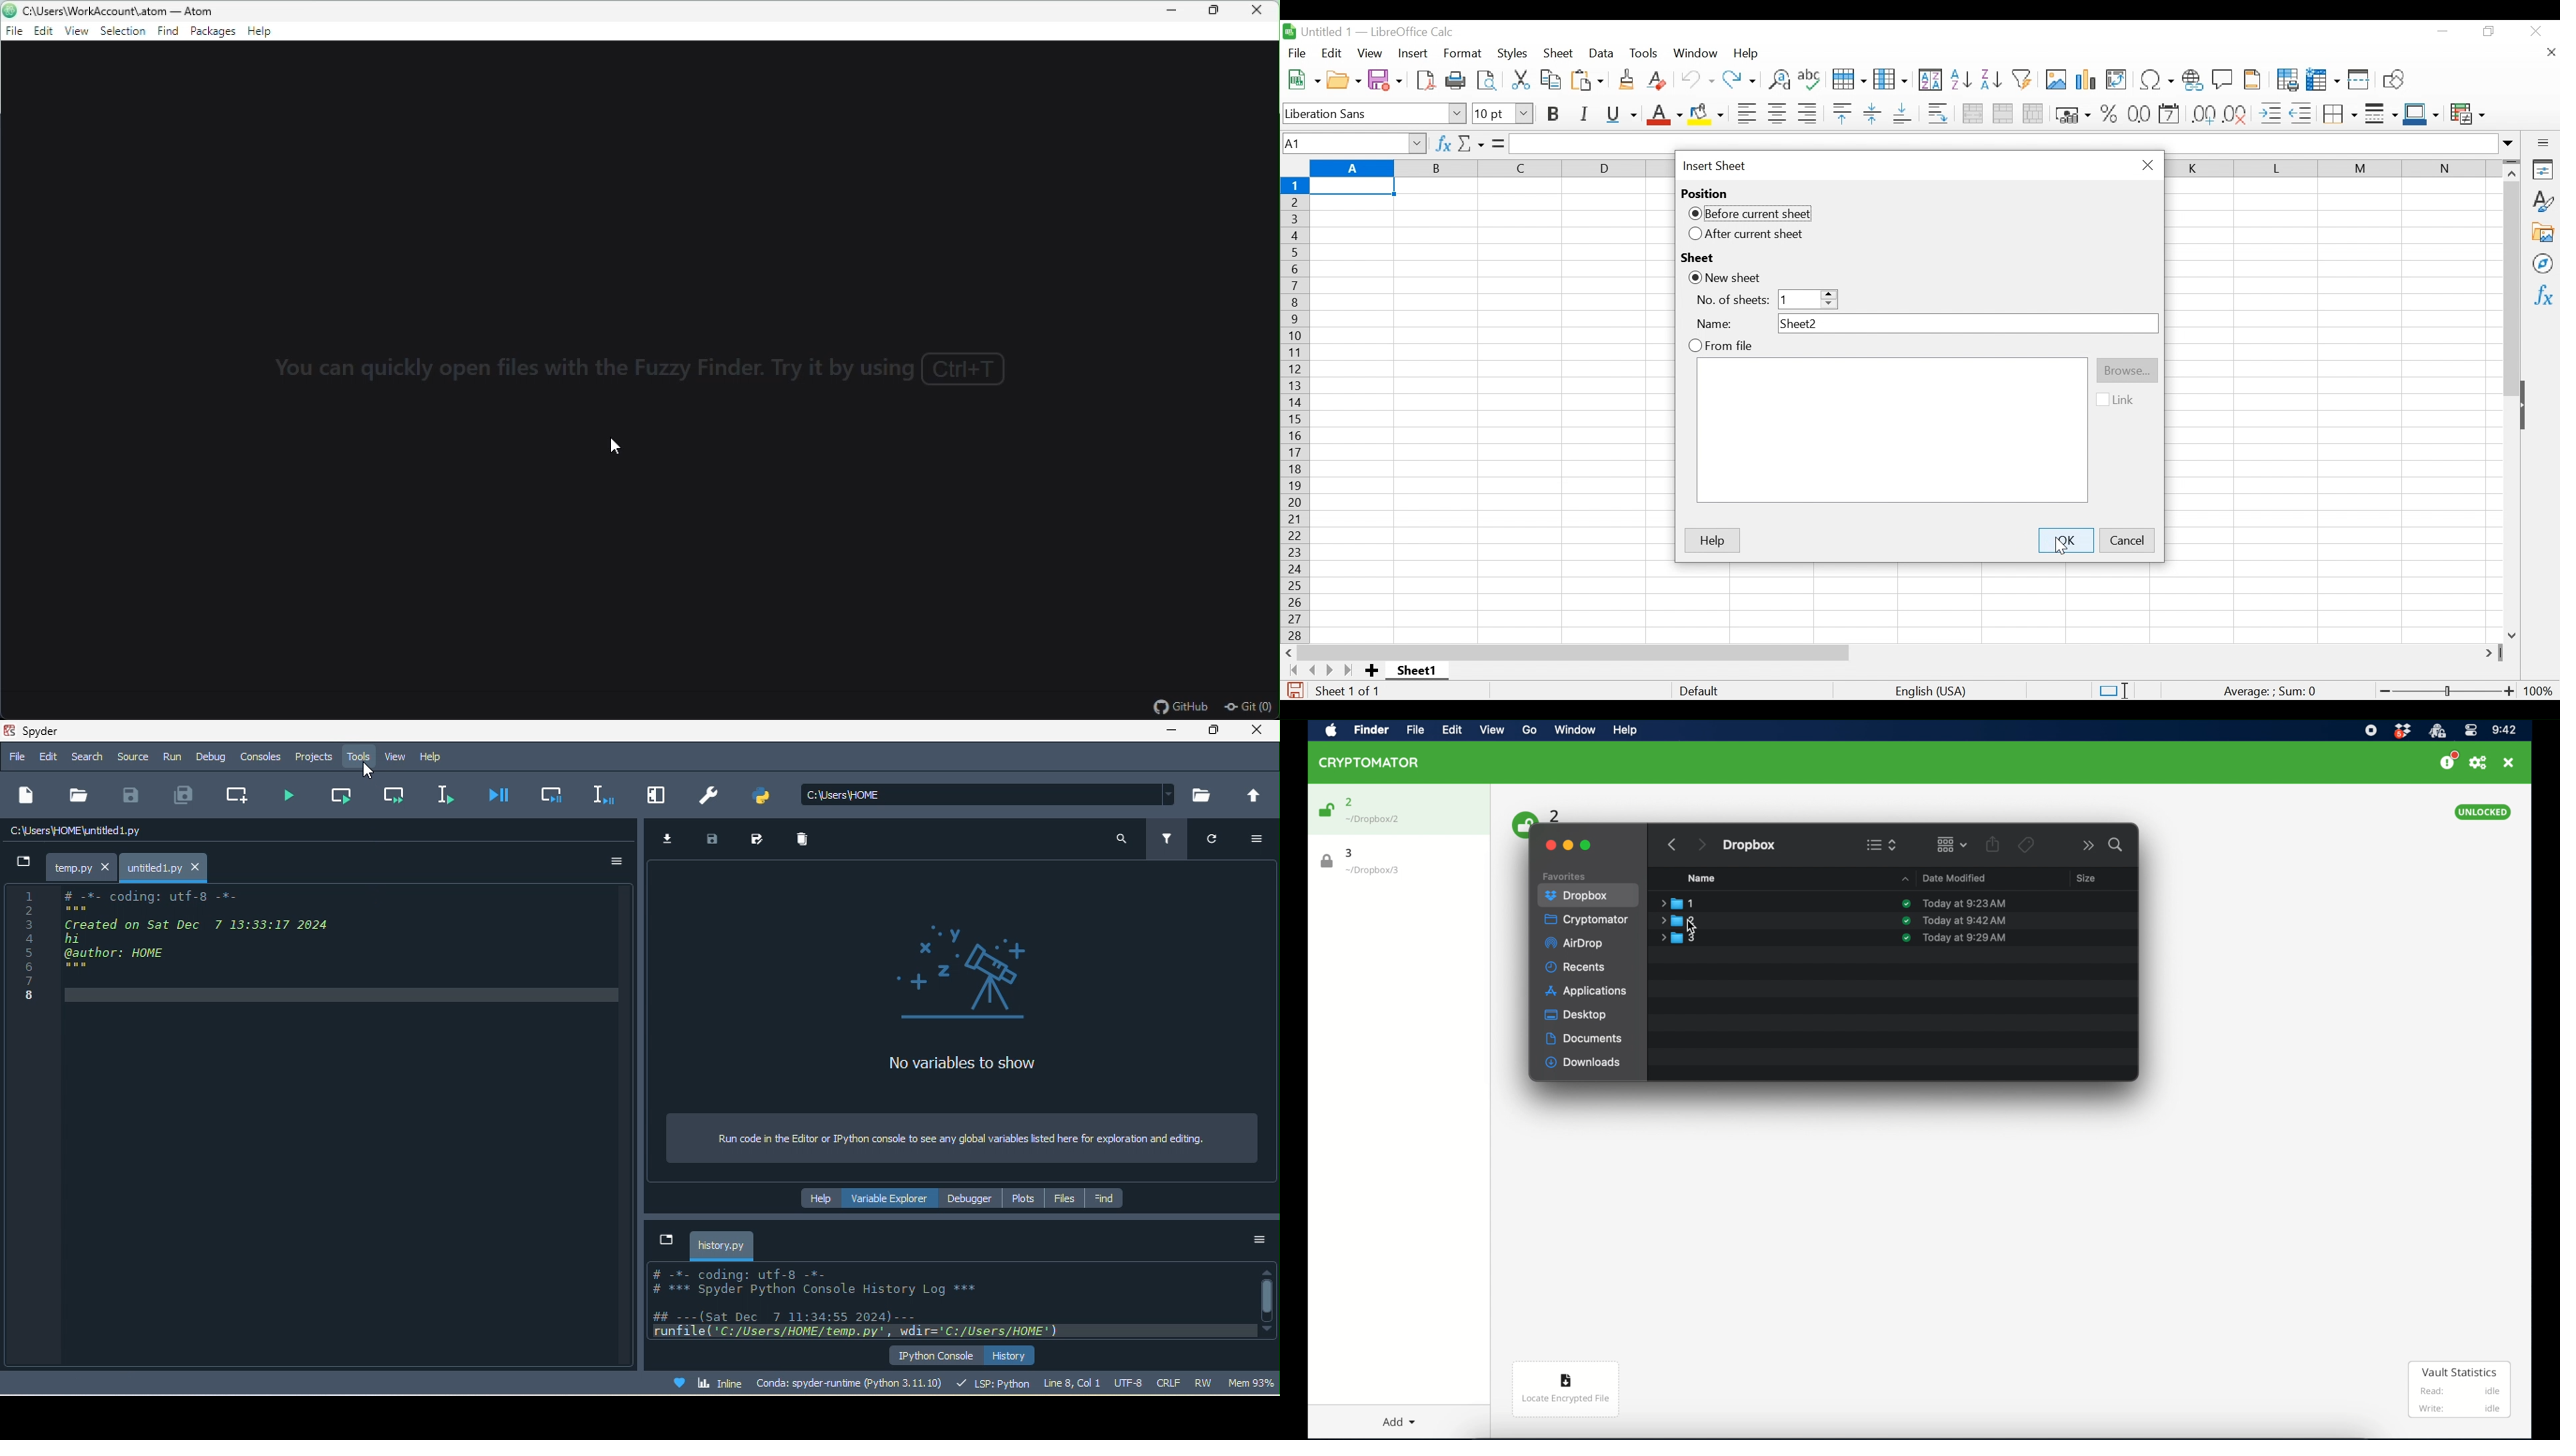 The width and height of the screenshot is (2576, 1456). Describe the element at coordinates (166, 34) in the screenshot. I see `find` at that location.